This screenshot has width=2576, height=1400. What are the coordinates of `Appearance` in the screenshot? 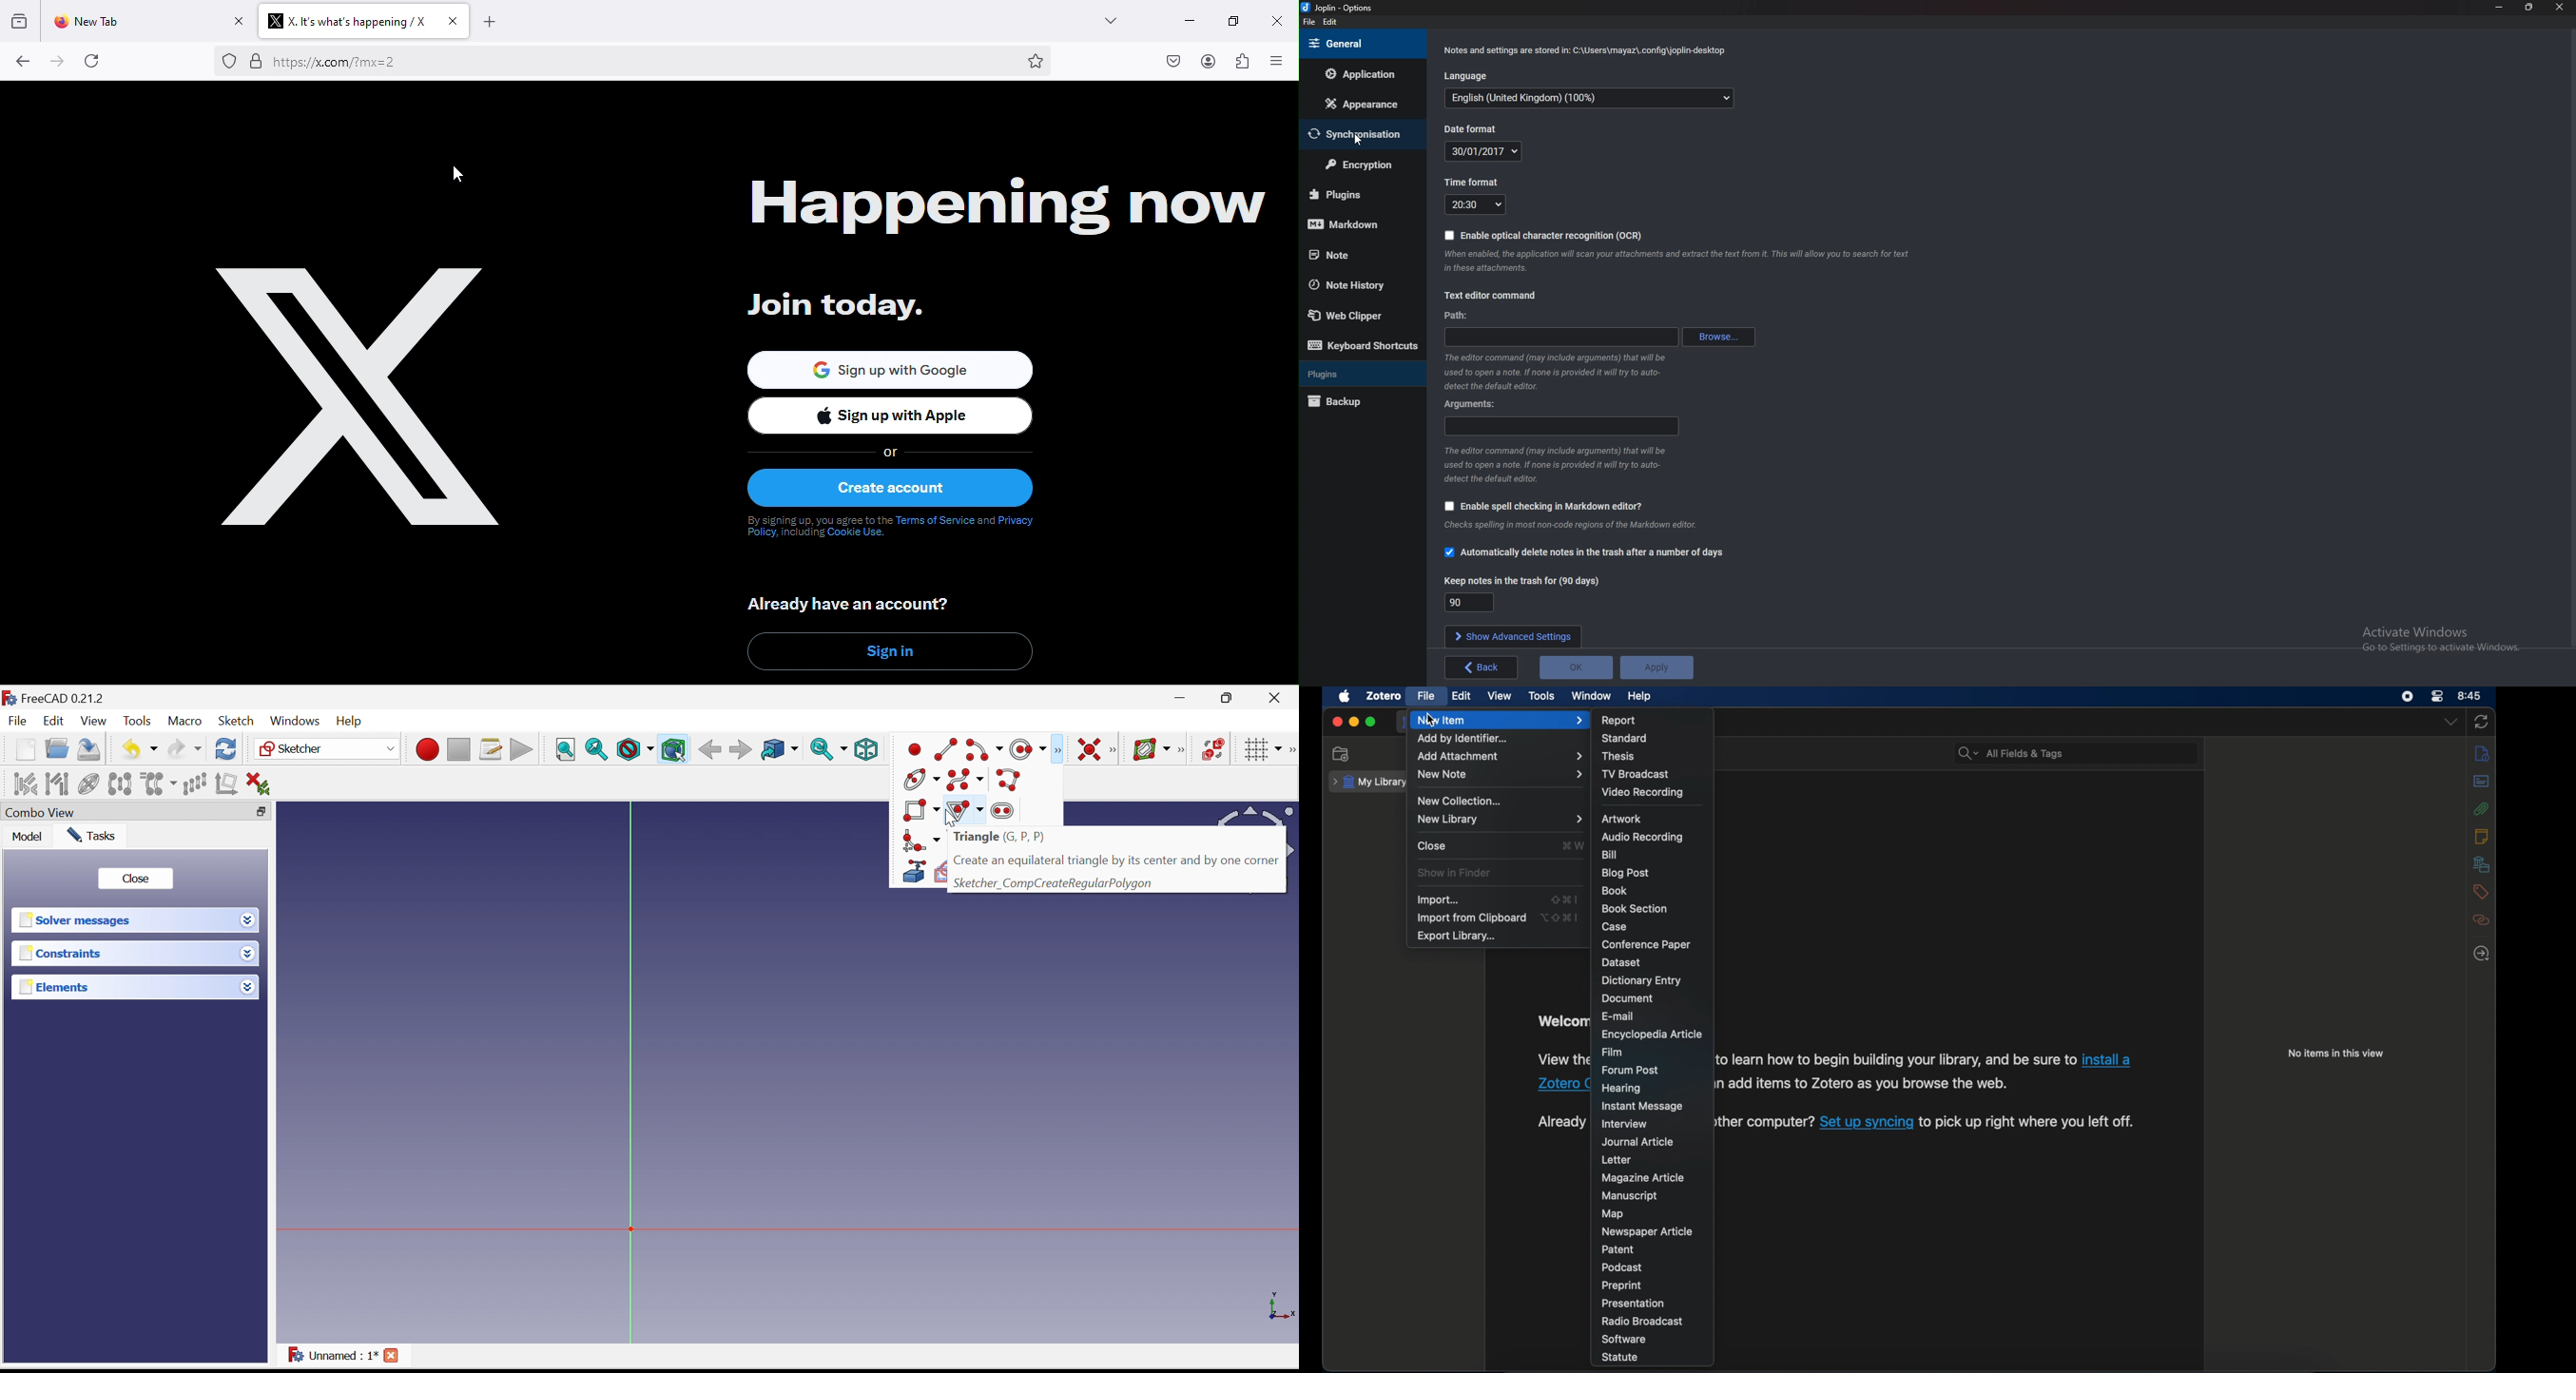 It's located at (1358, 104).